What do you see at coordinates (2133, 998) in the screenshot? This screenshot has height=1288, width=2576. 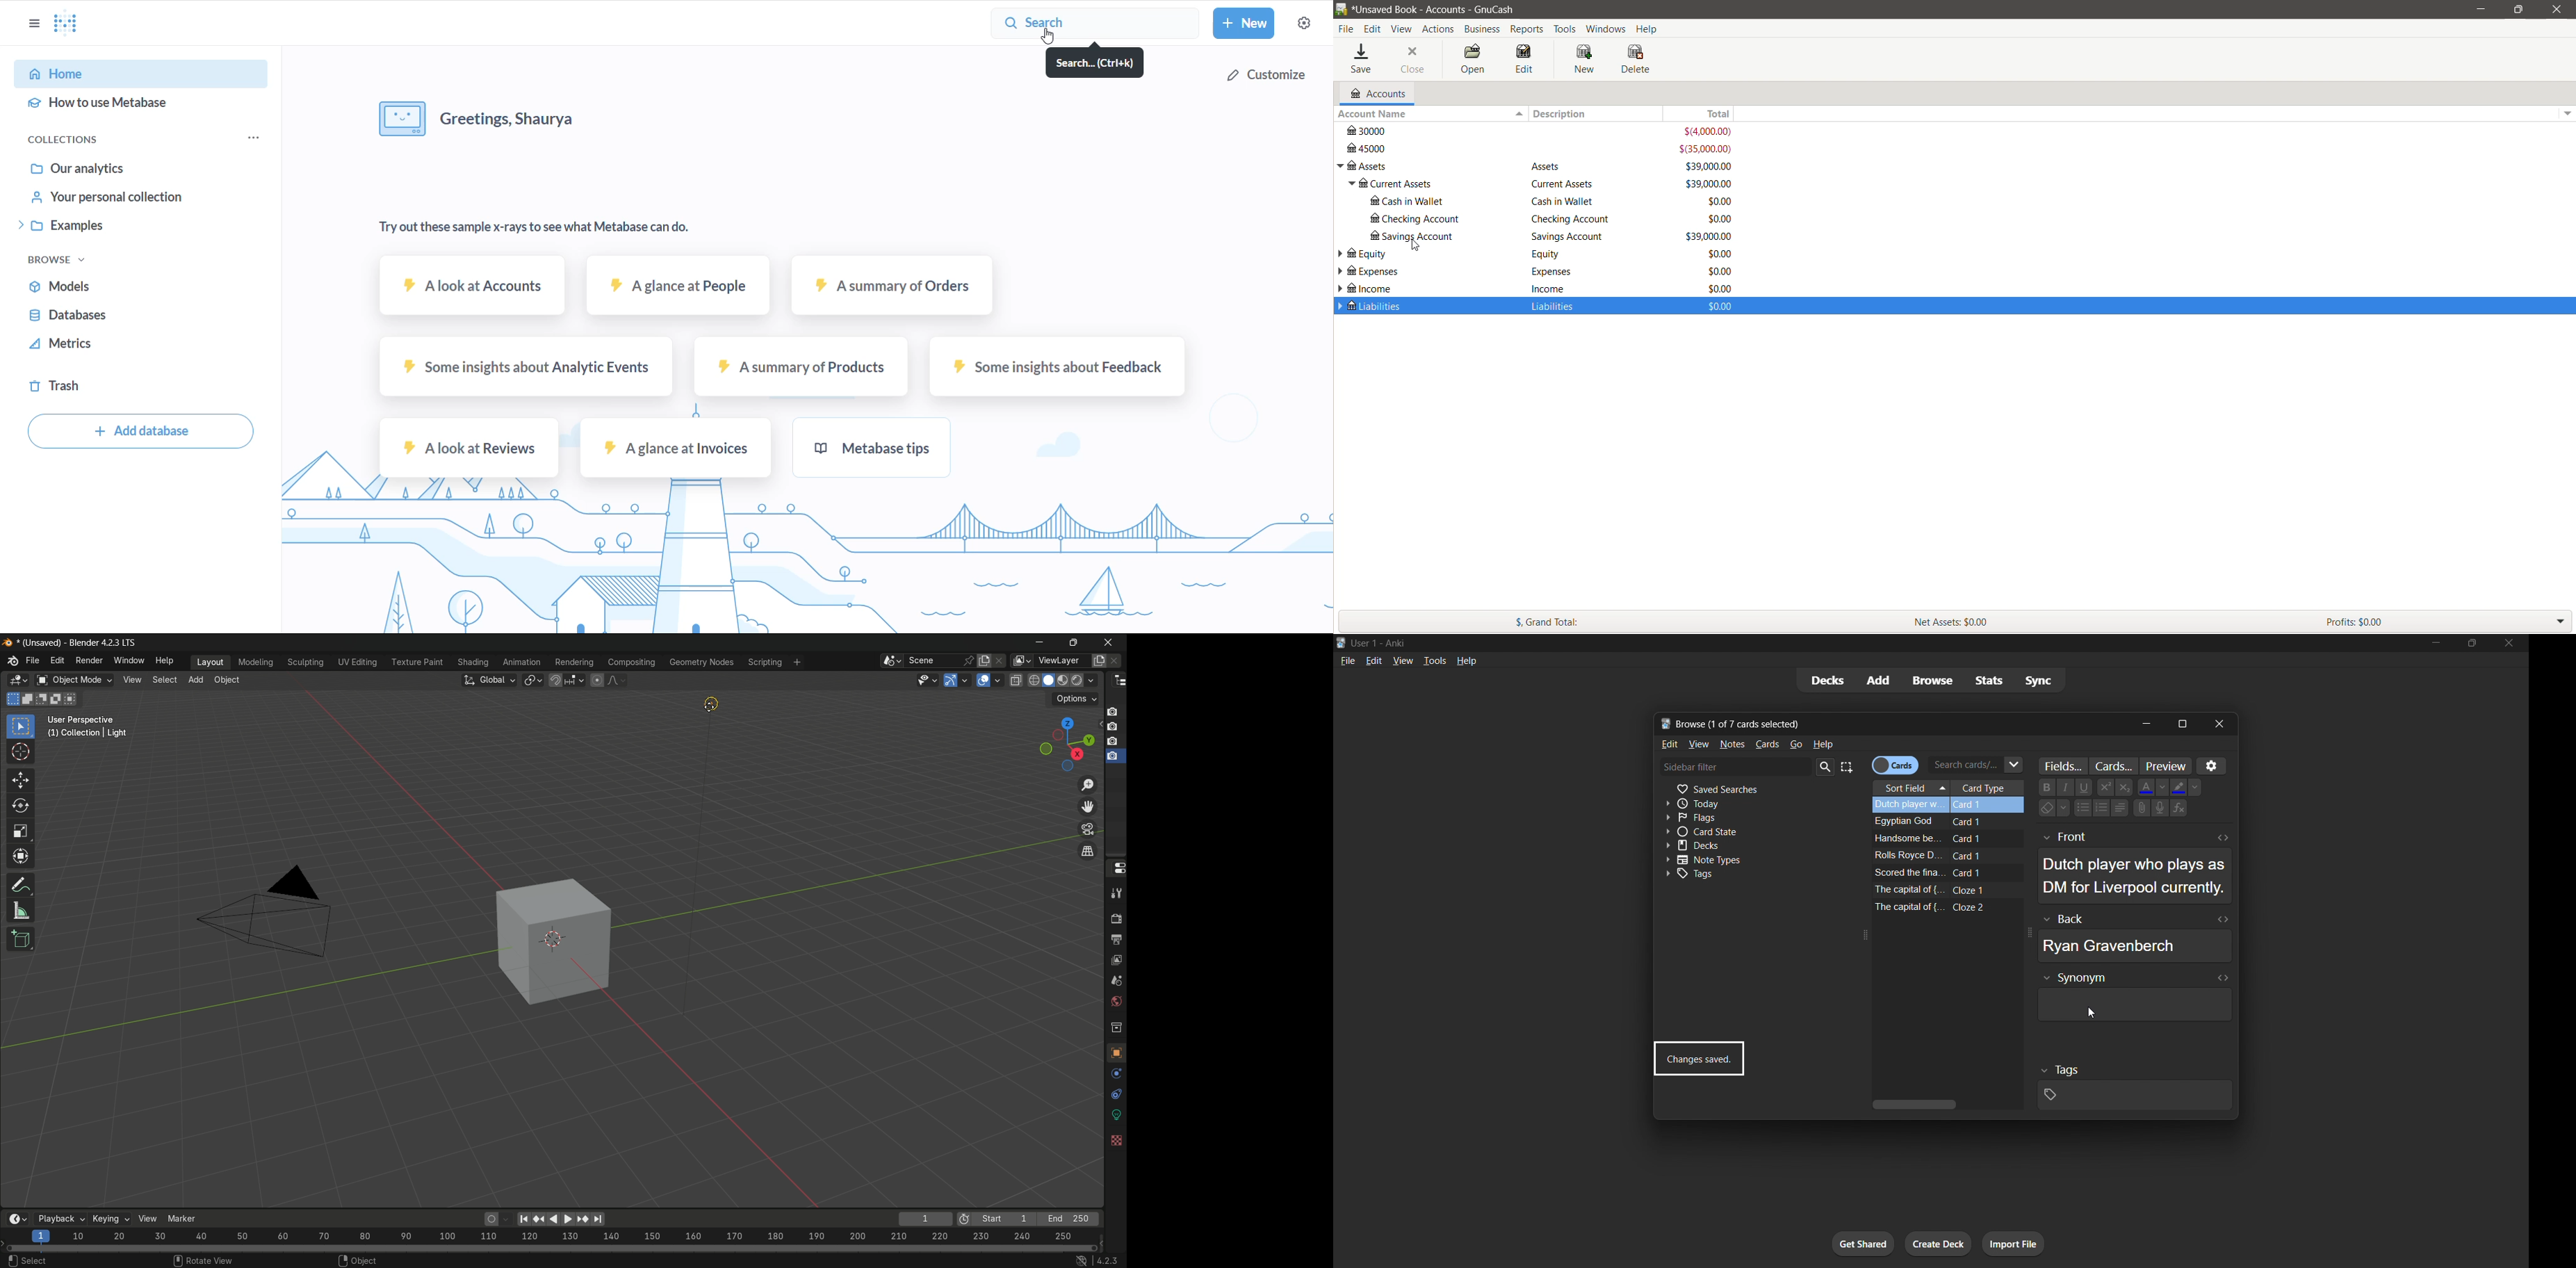 I see `selected card synonym data` at bounding box center [2133, 998].